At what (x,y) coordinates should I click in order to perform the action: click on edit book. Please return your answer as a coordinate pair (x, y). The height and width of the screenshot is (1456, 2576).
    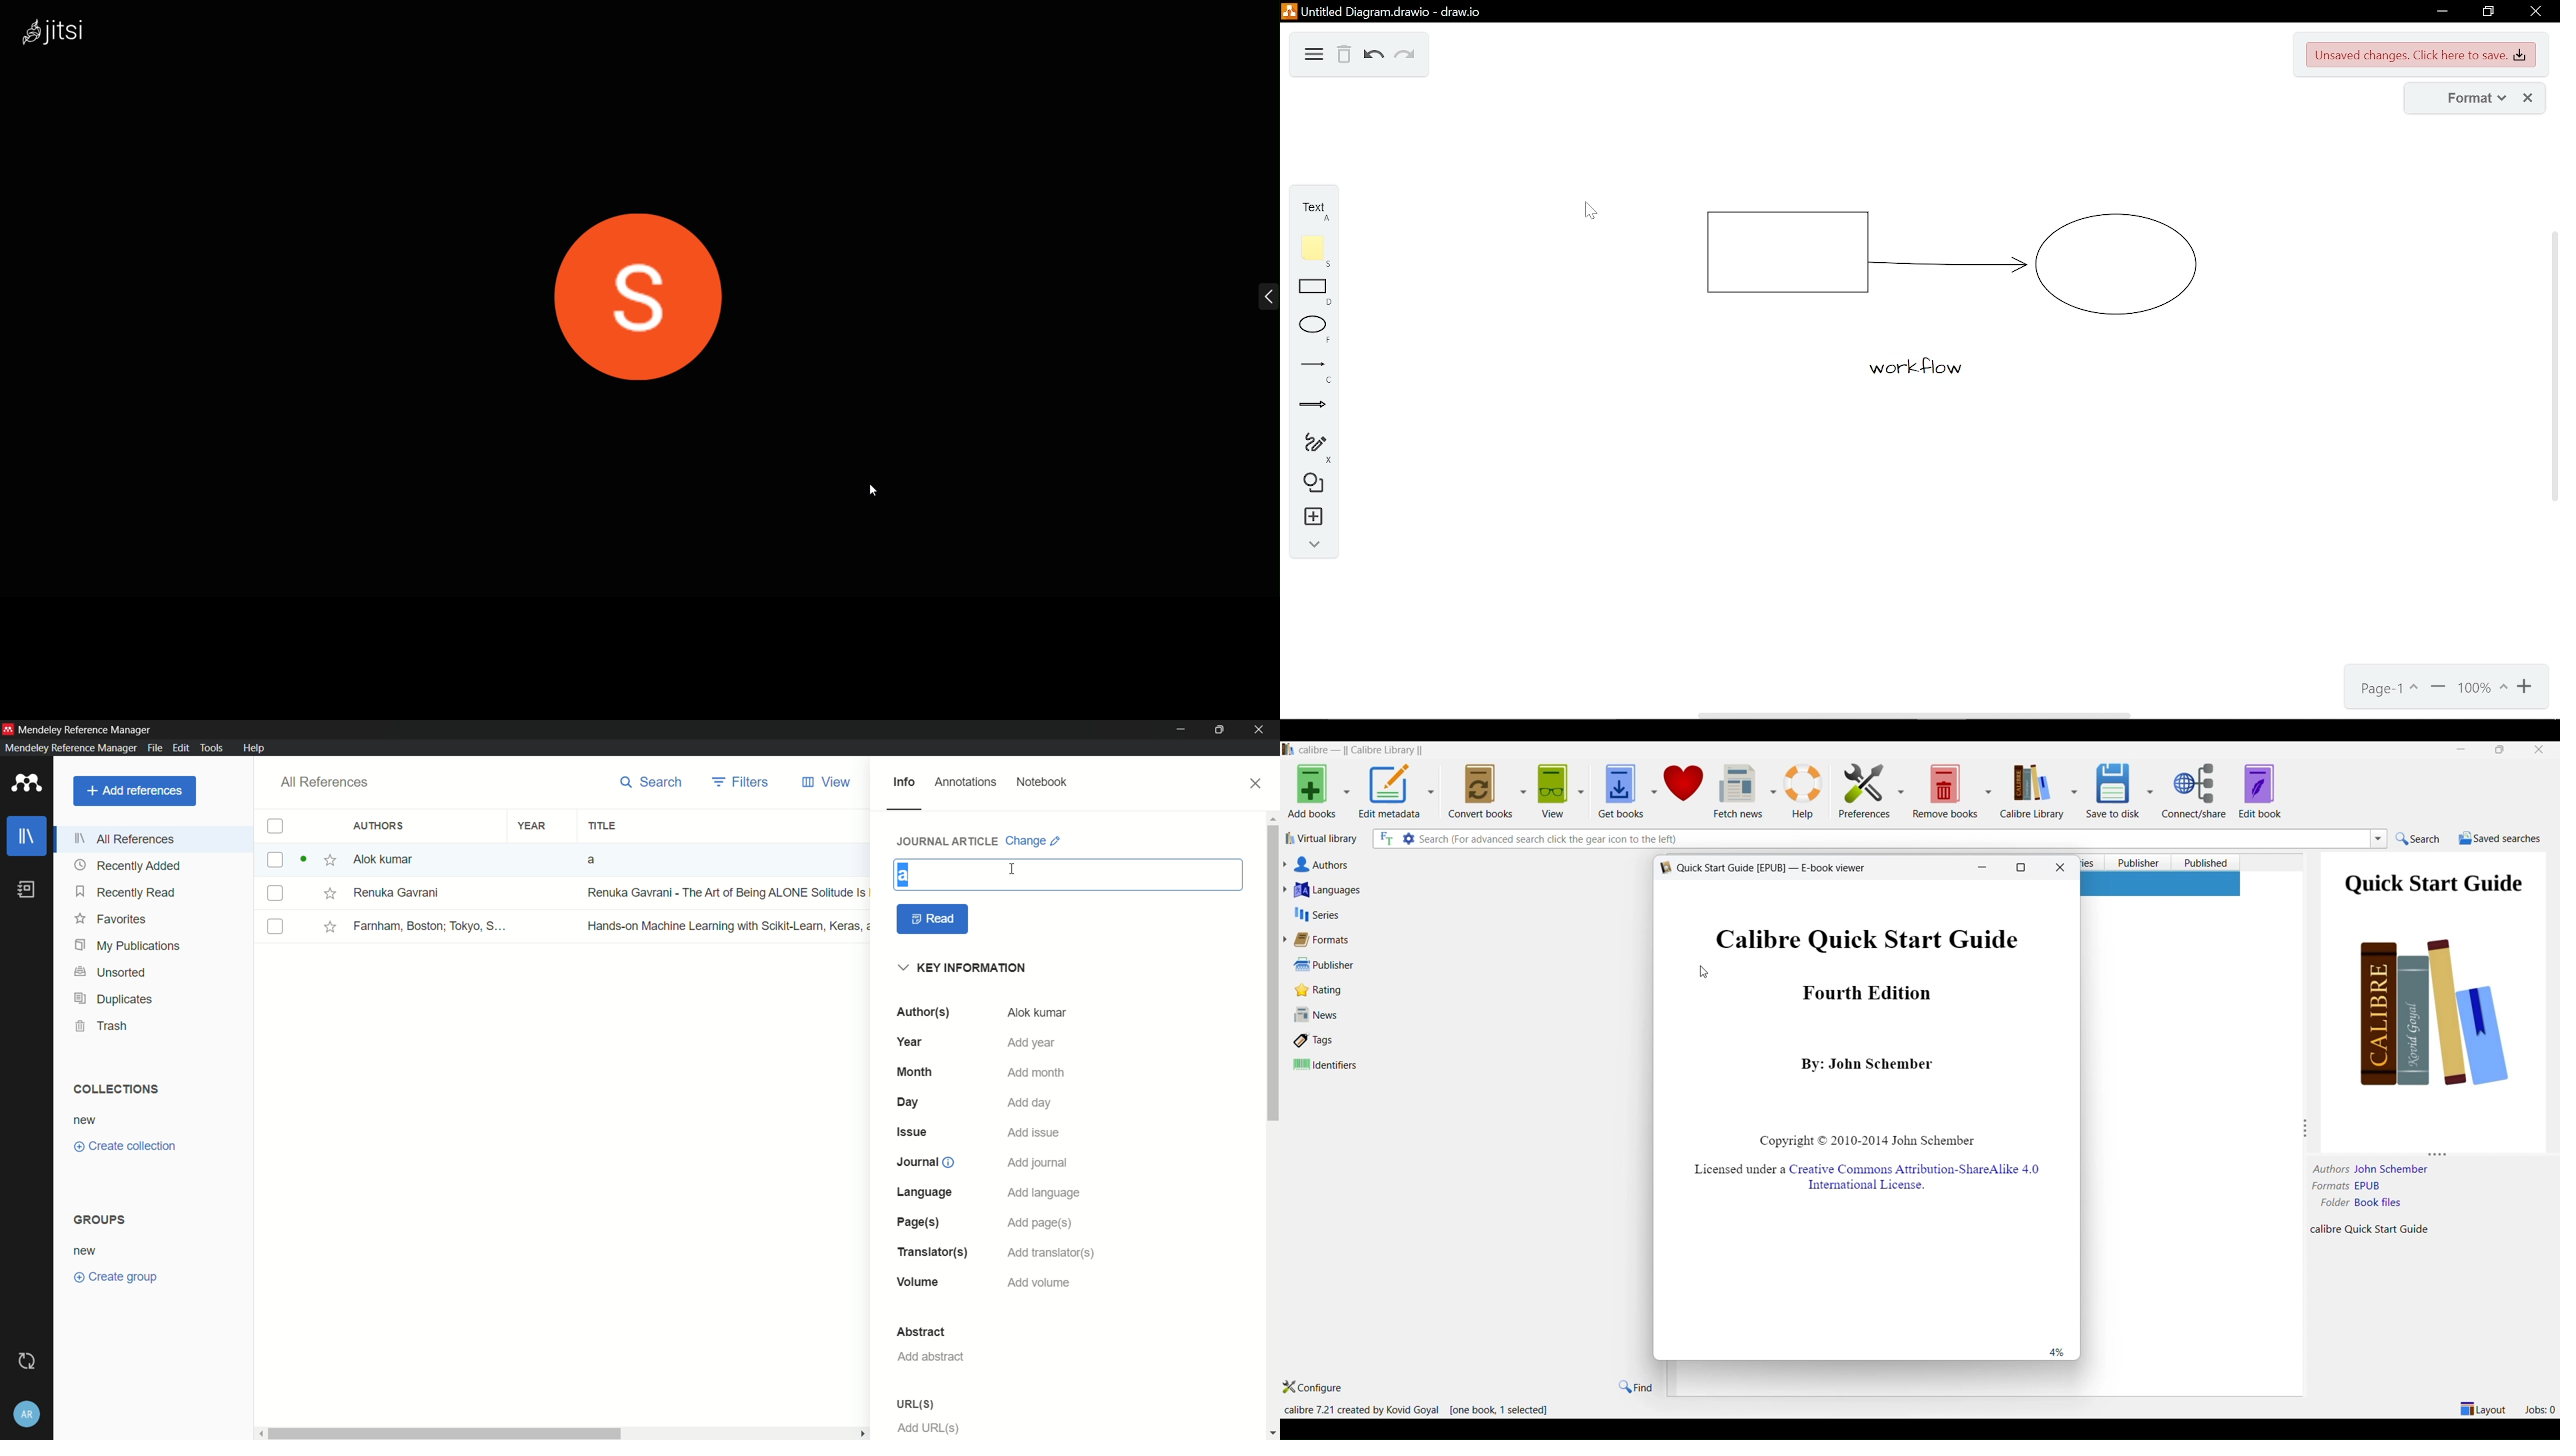
    Looking at the image, I should click on (2263, 792).